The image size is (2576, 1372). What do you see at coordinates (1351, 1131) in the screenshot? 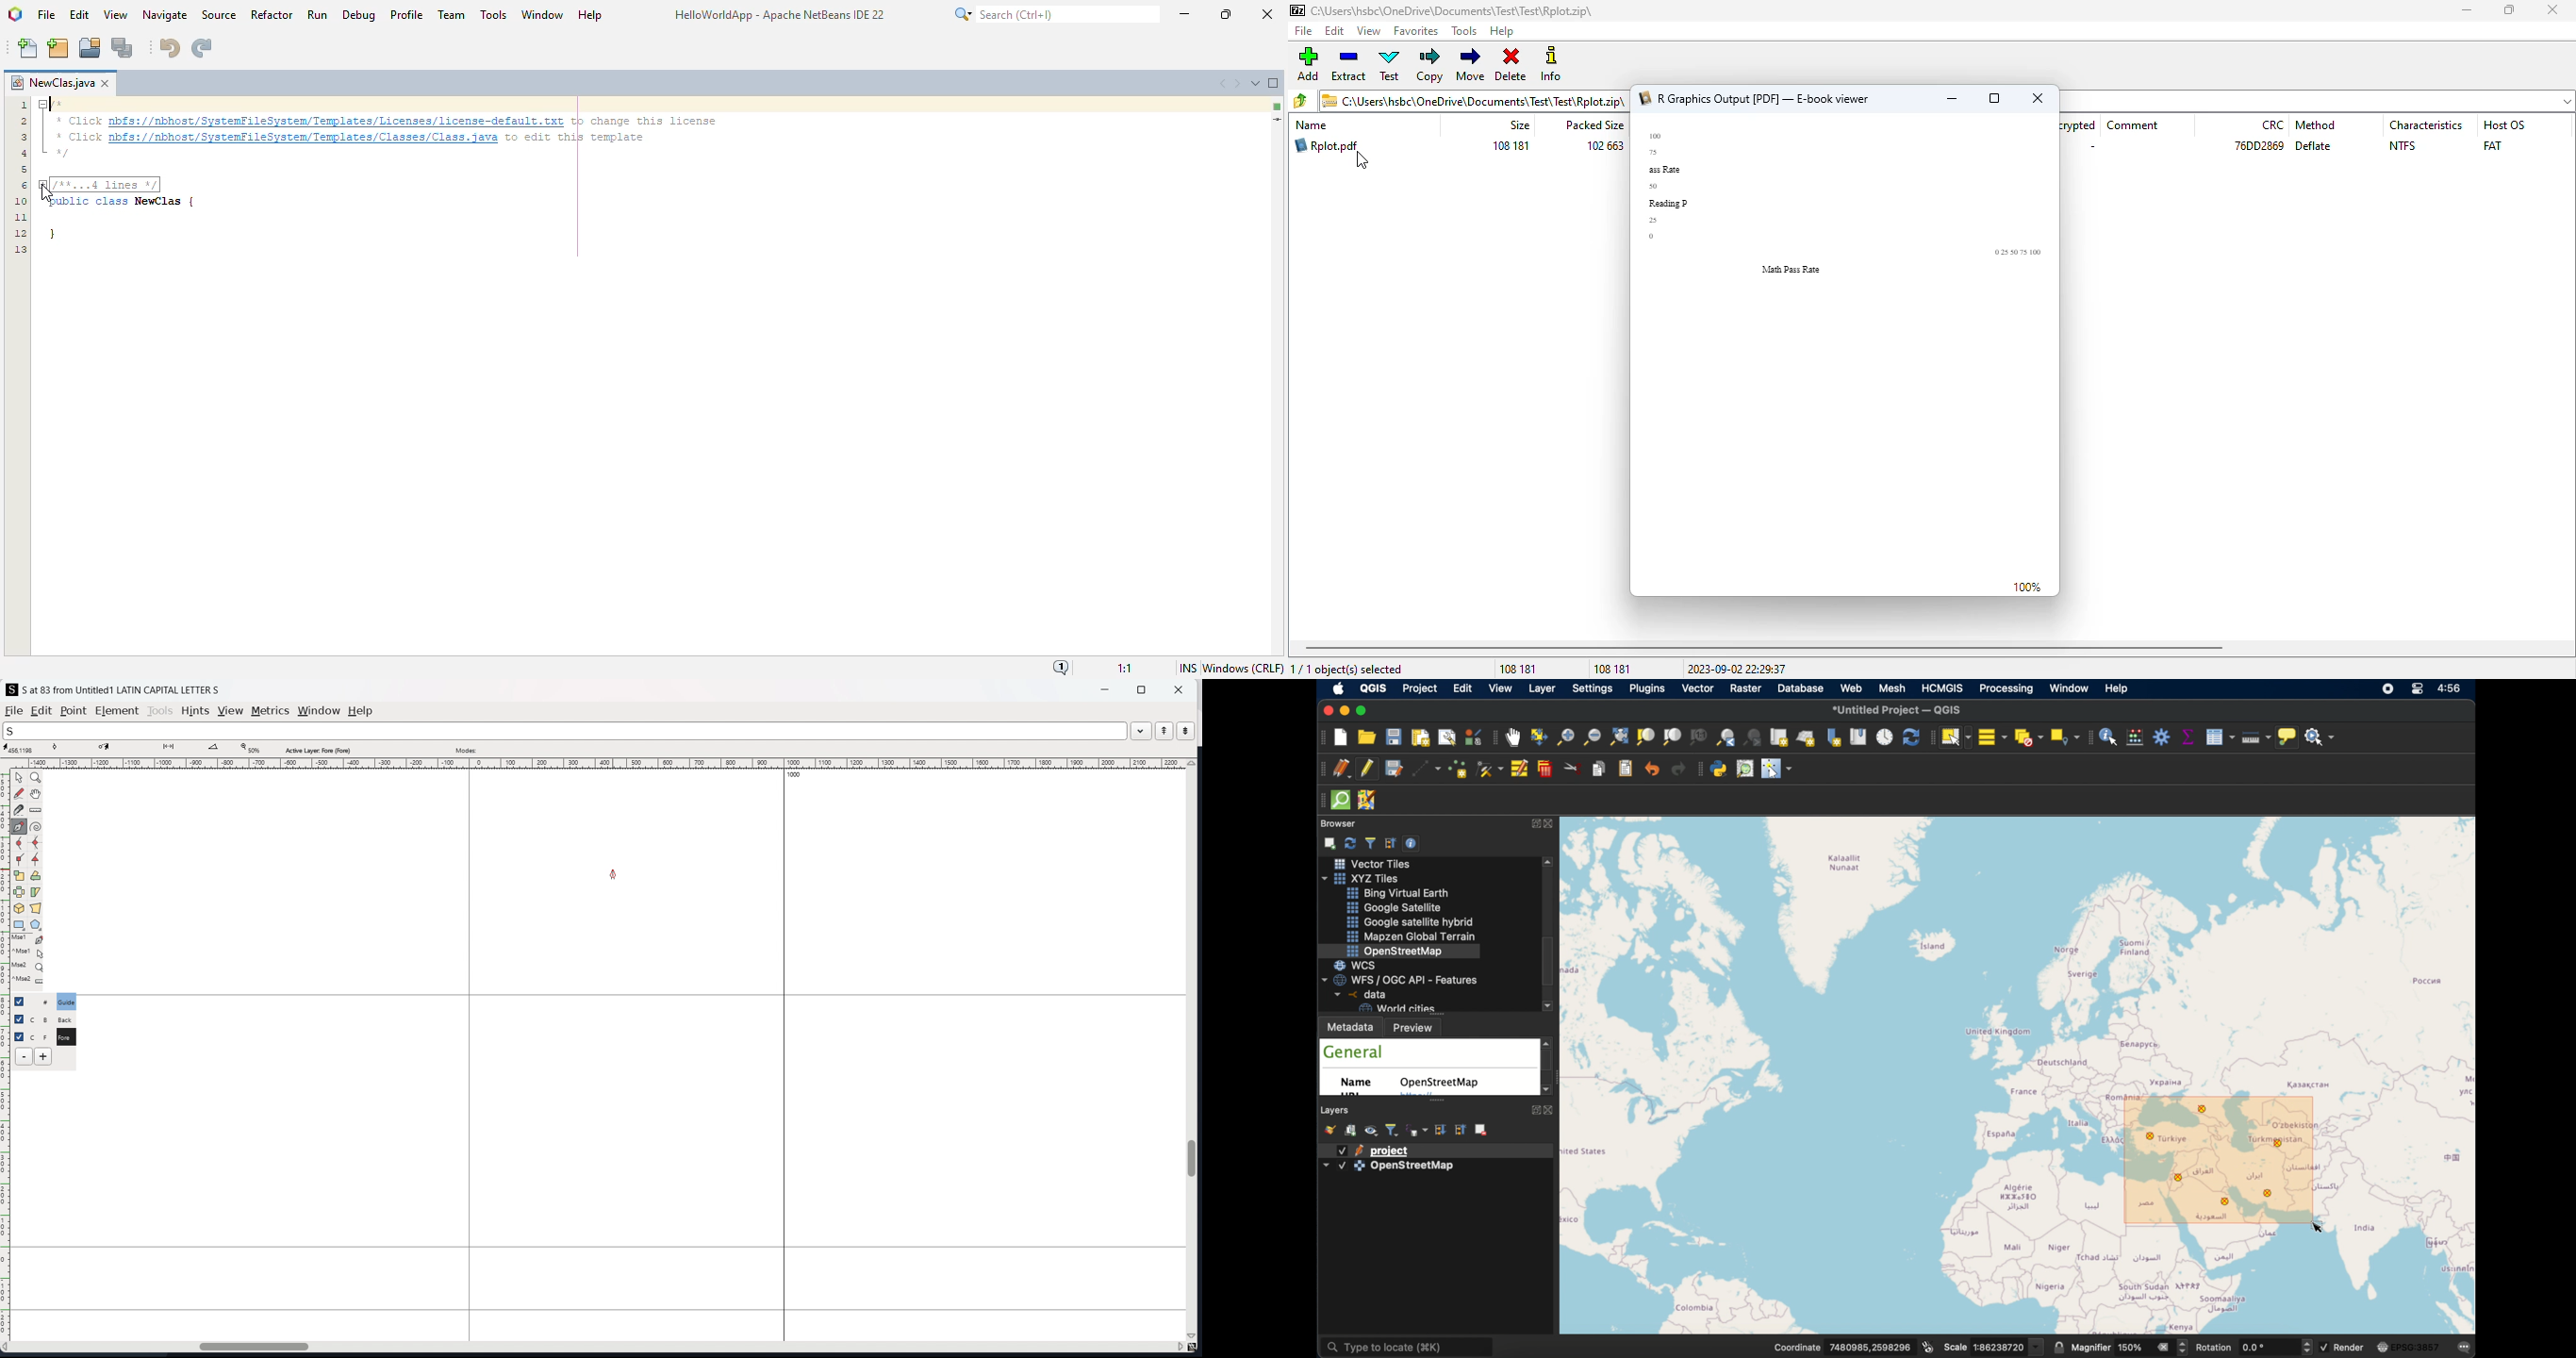
I see `add group` at bounding box center [1351, 1131].